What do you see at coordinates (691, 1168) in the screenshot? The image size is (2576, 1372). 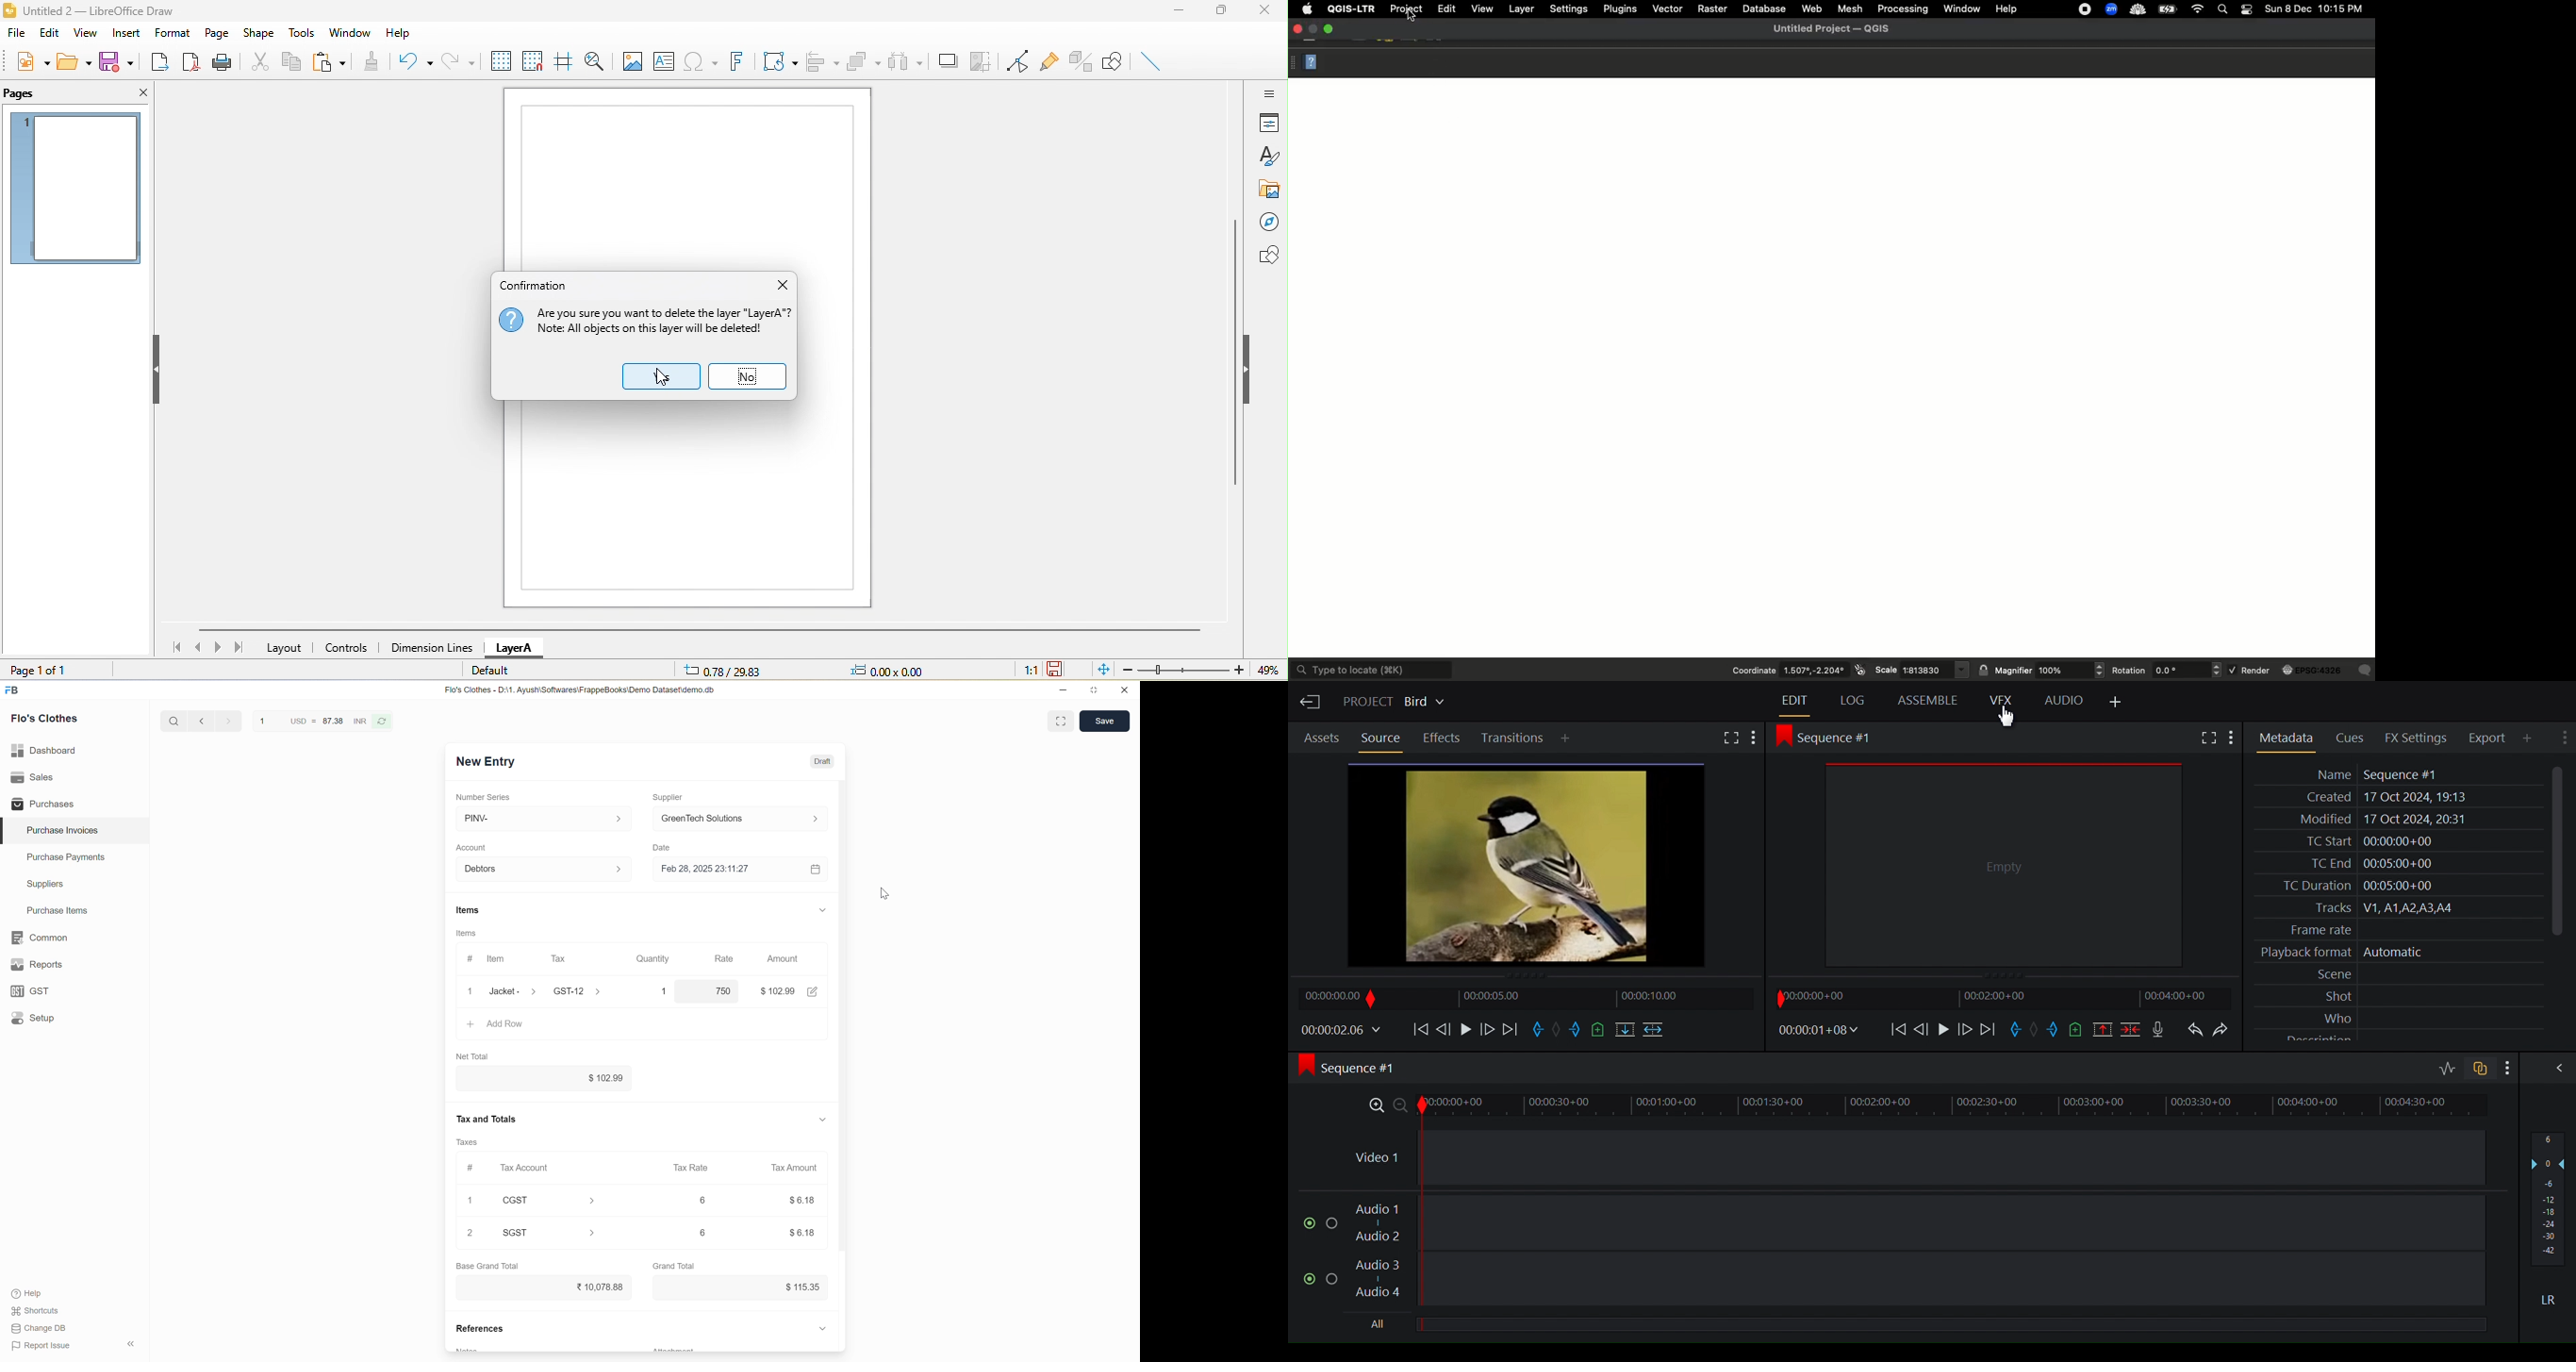 I see `Tax Rate` at bounding box center [691, 1168].